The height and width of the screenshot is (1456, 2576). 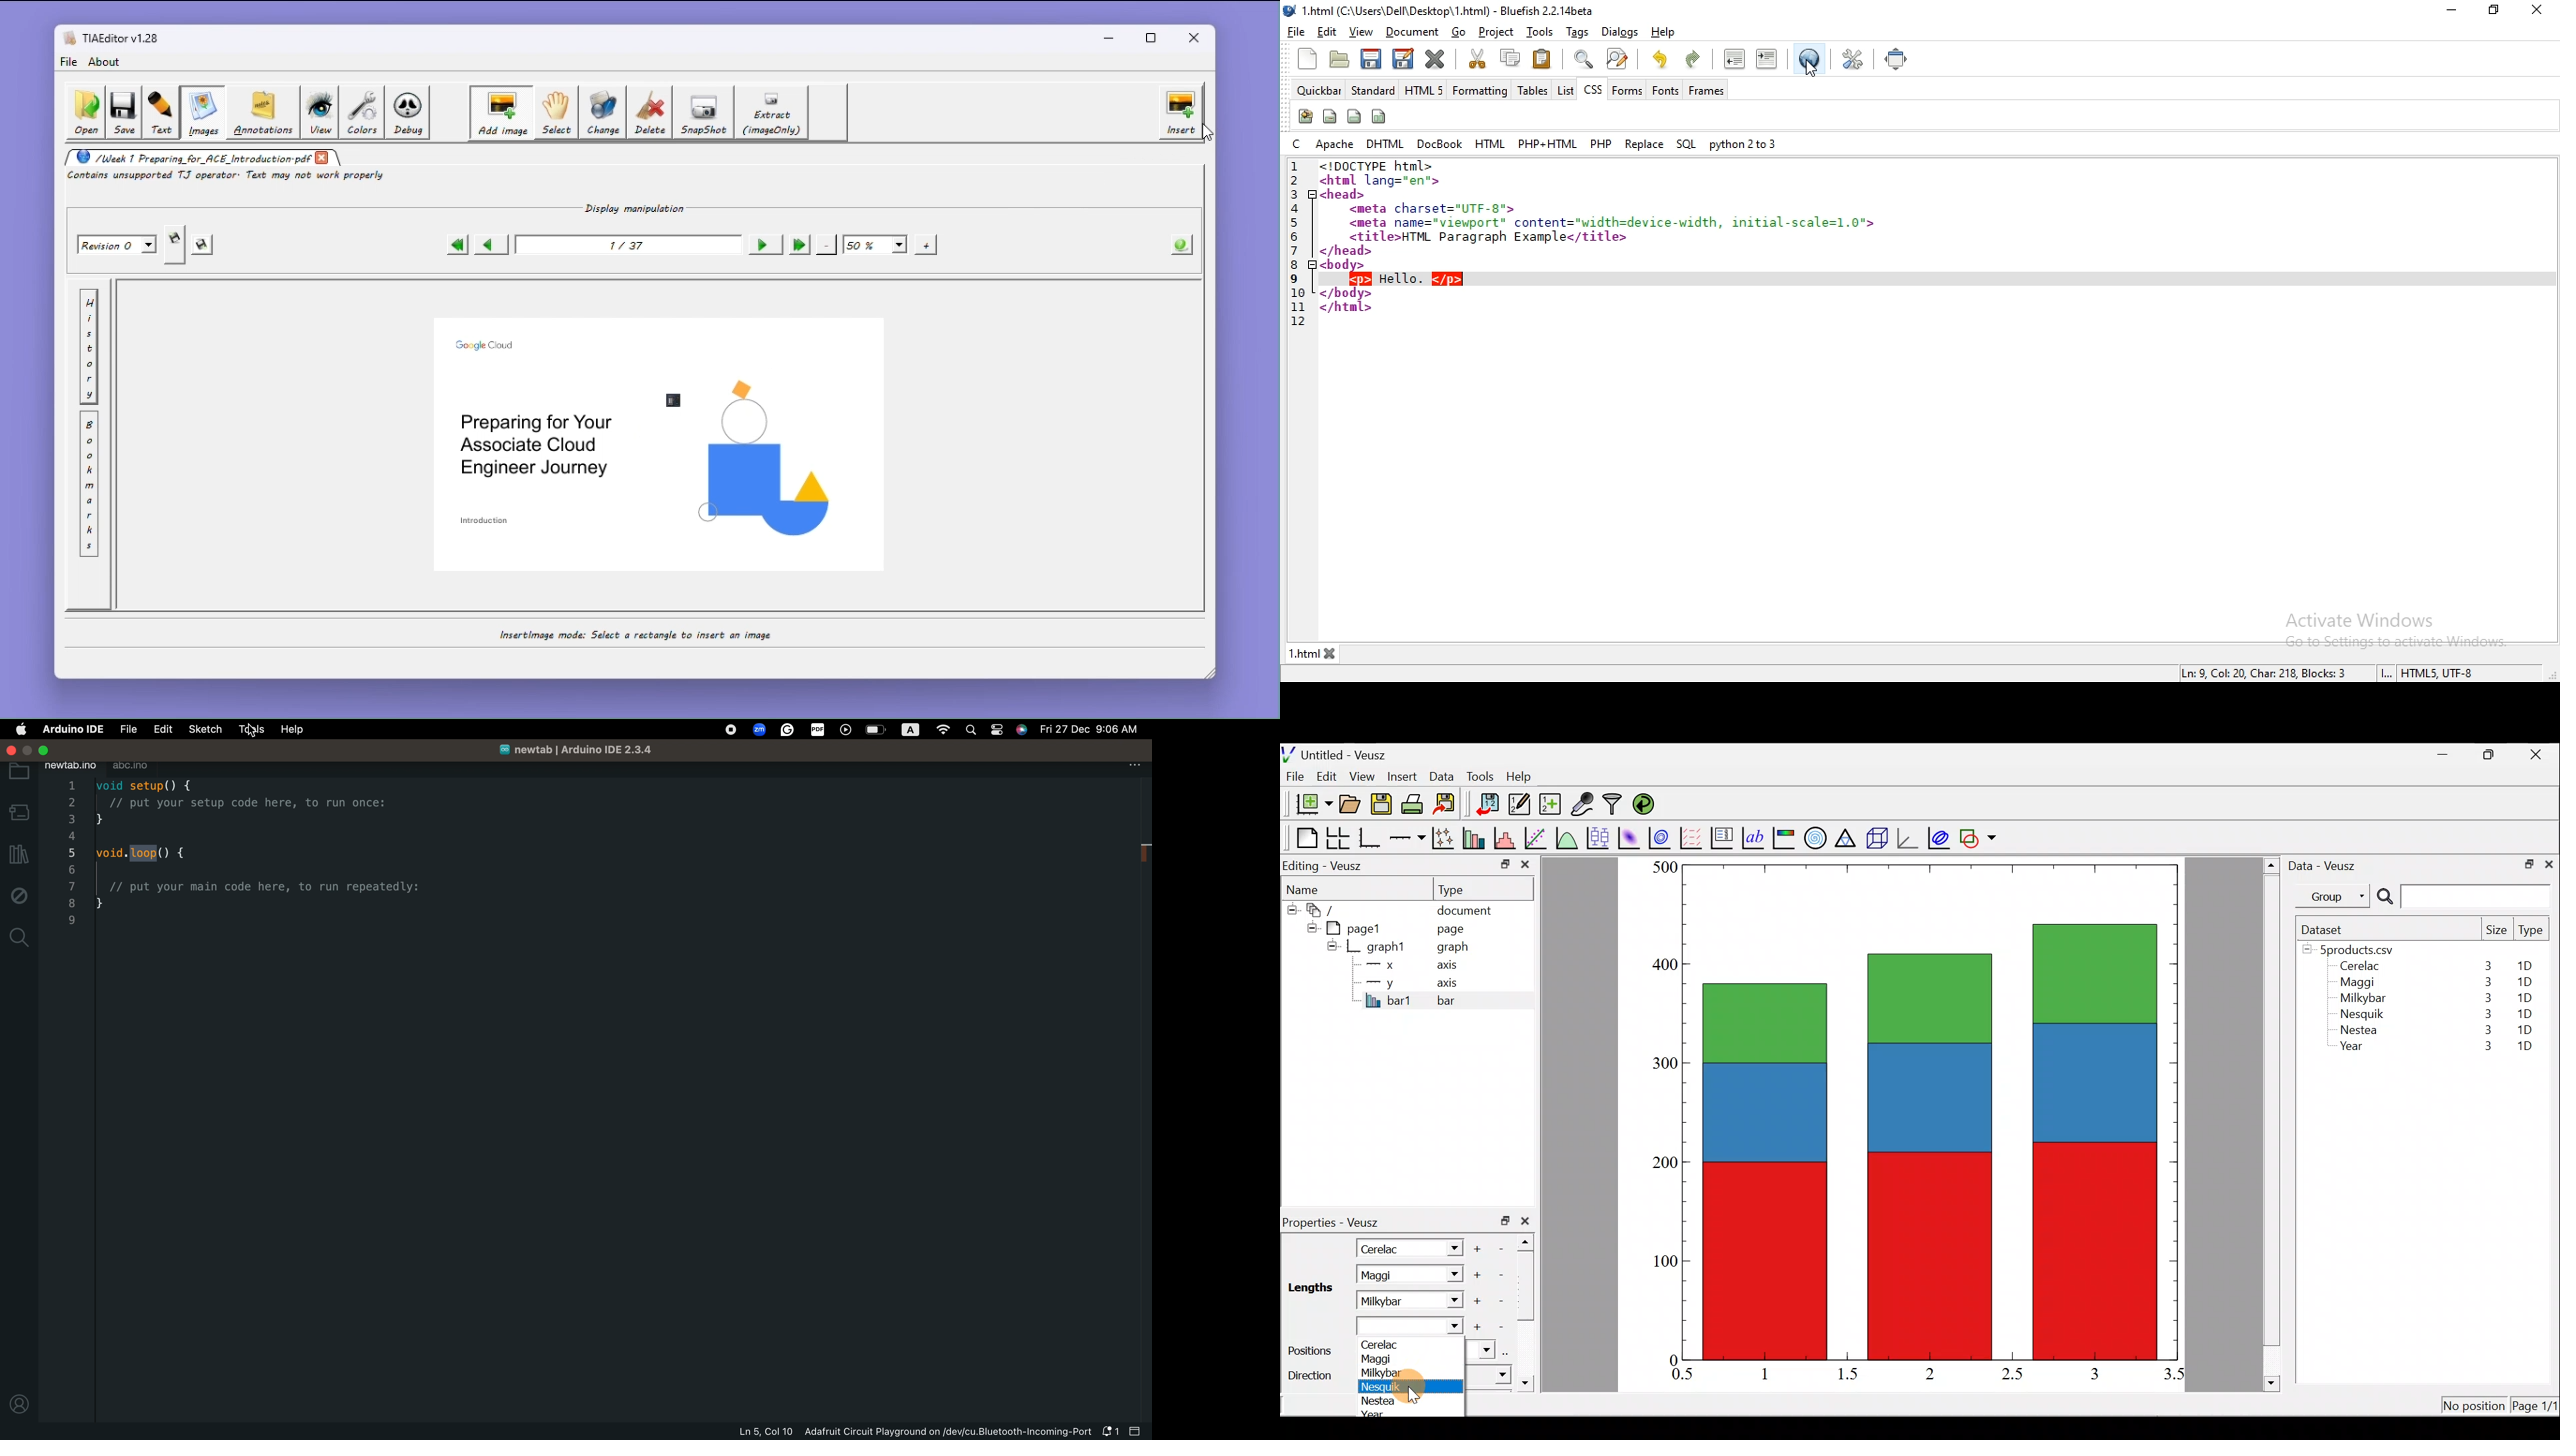 What do you see at coordinates (2525, 1029) in the screenshot?
I see `1D` at bounding box center [2525, 1029].